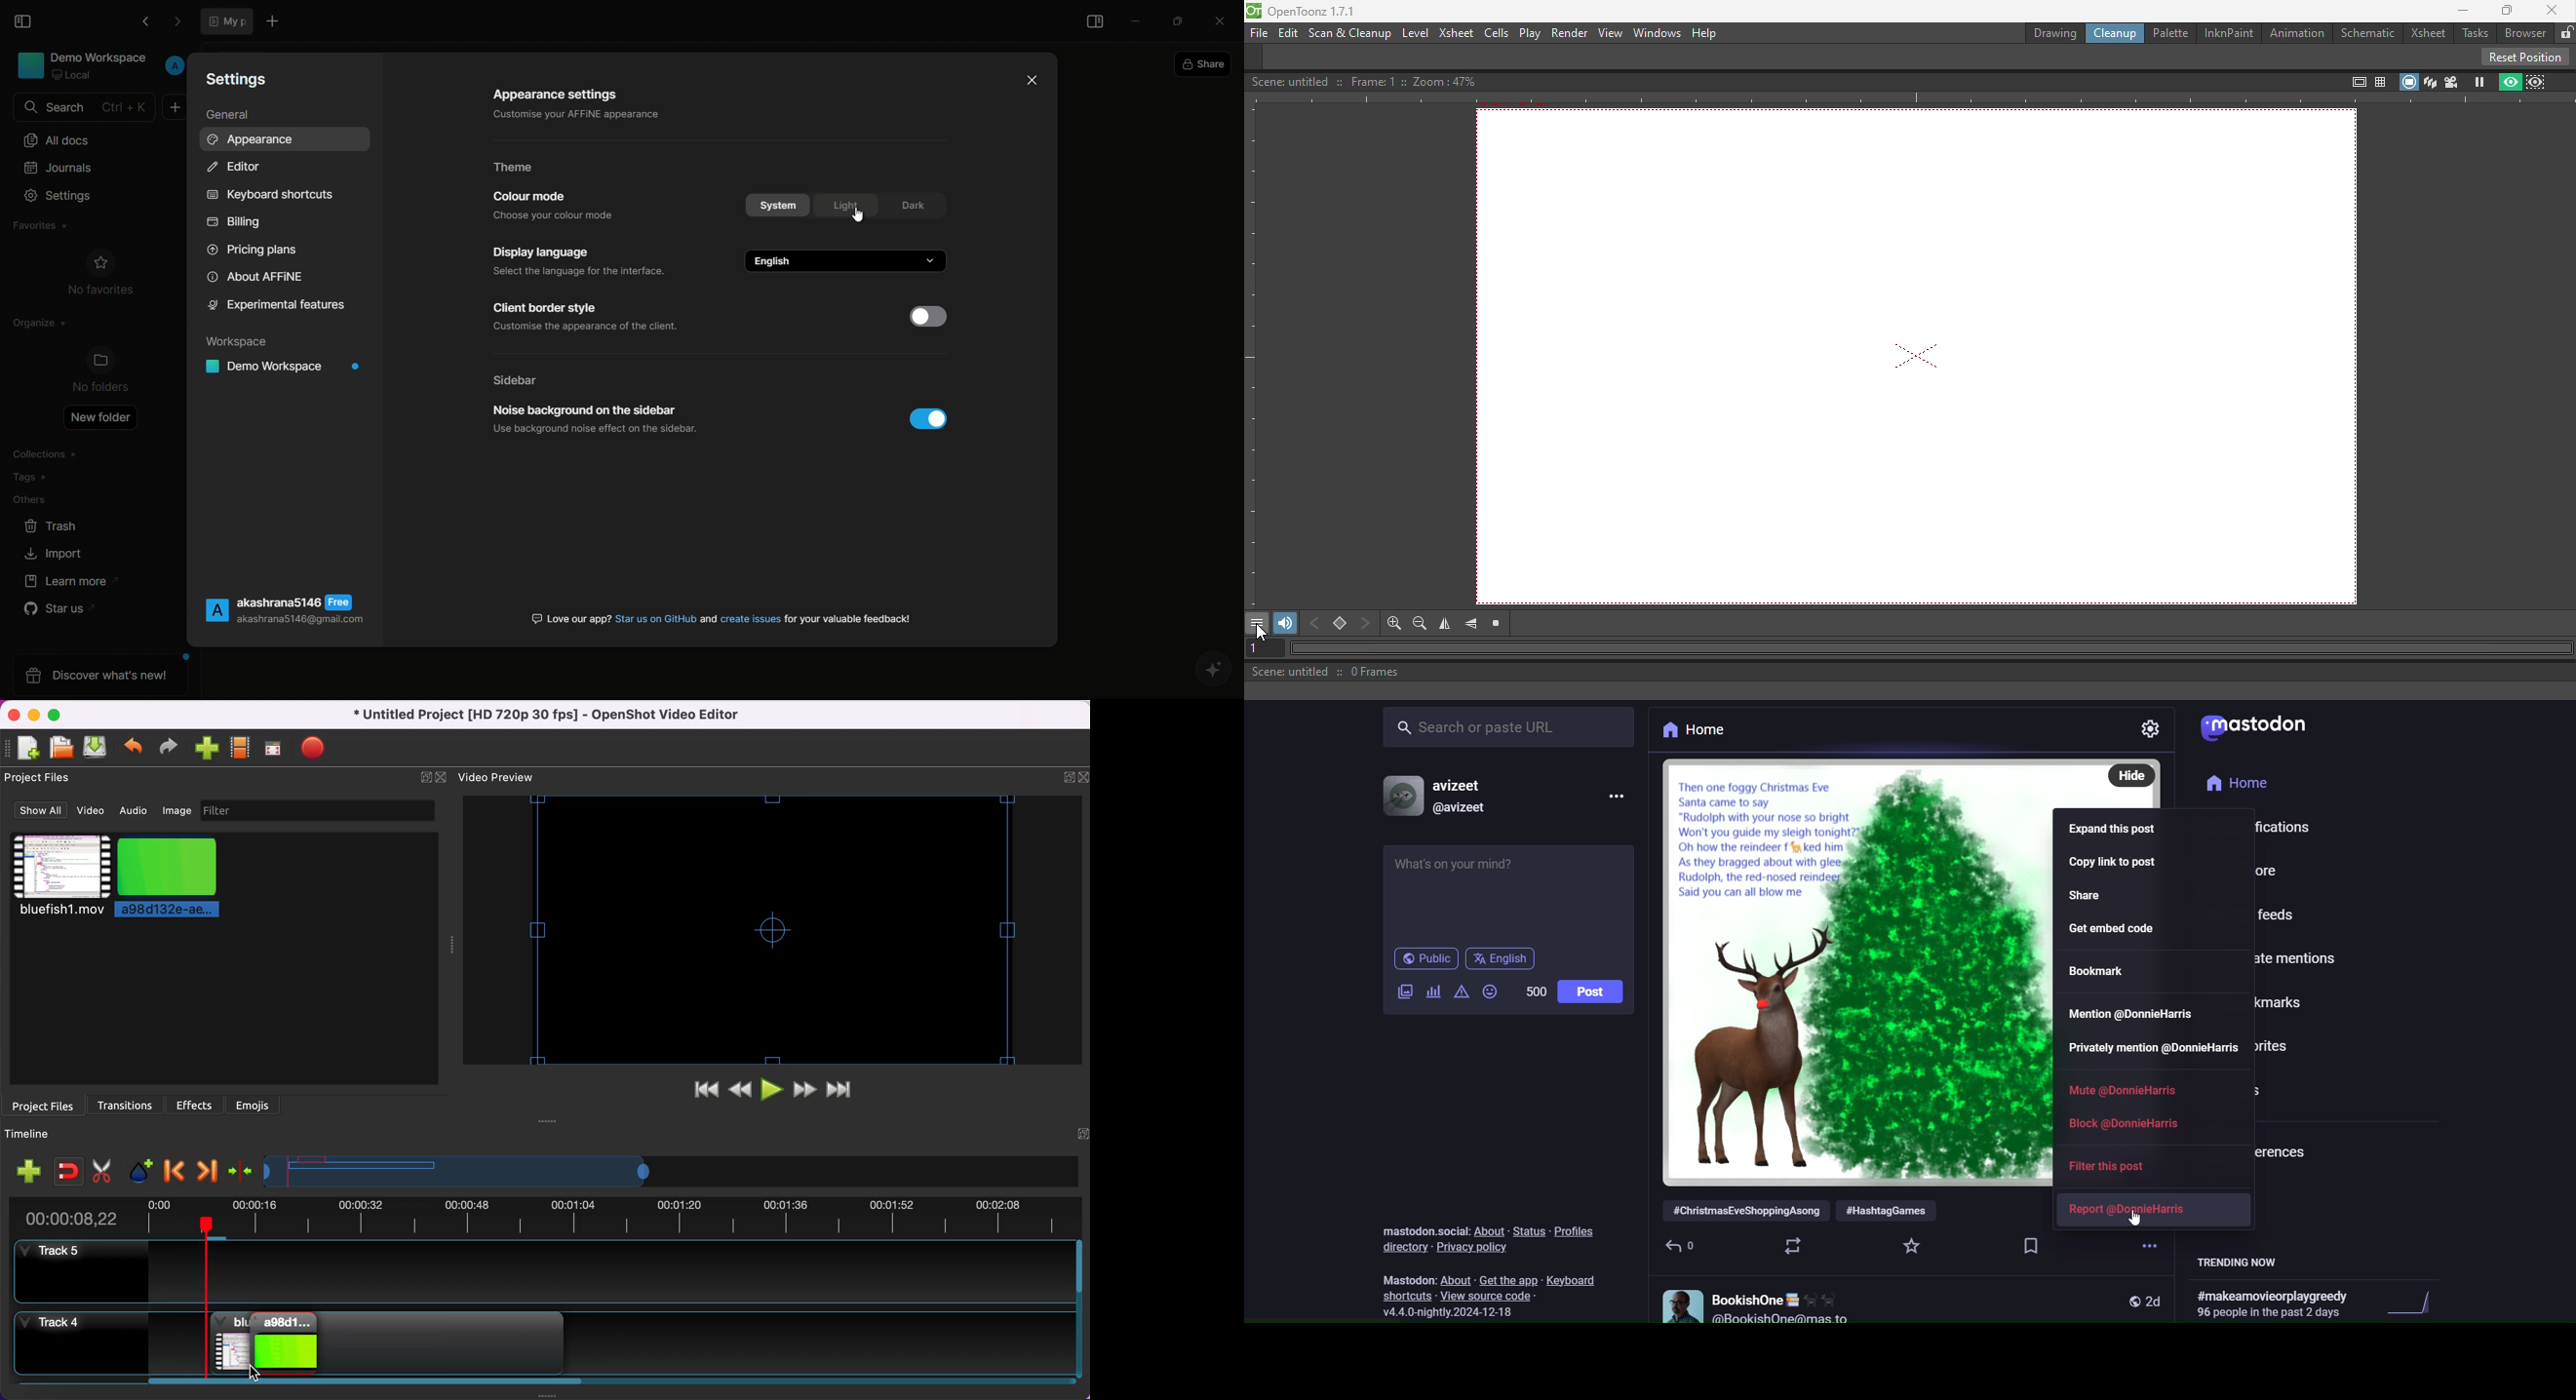  I want to click on emojis, so click(259, 1106).